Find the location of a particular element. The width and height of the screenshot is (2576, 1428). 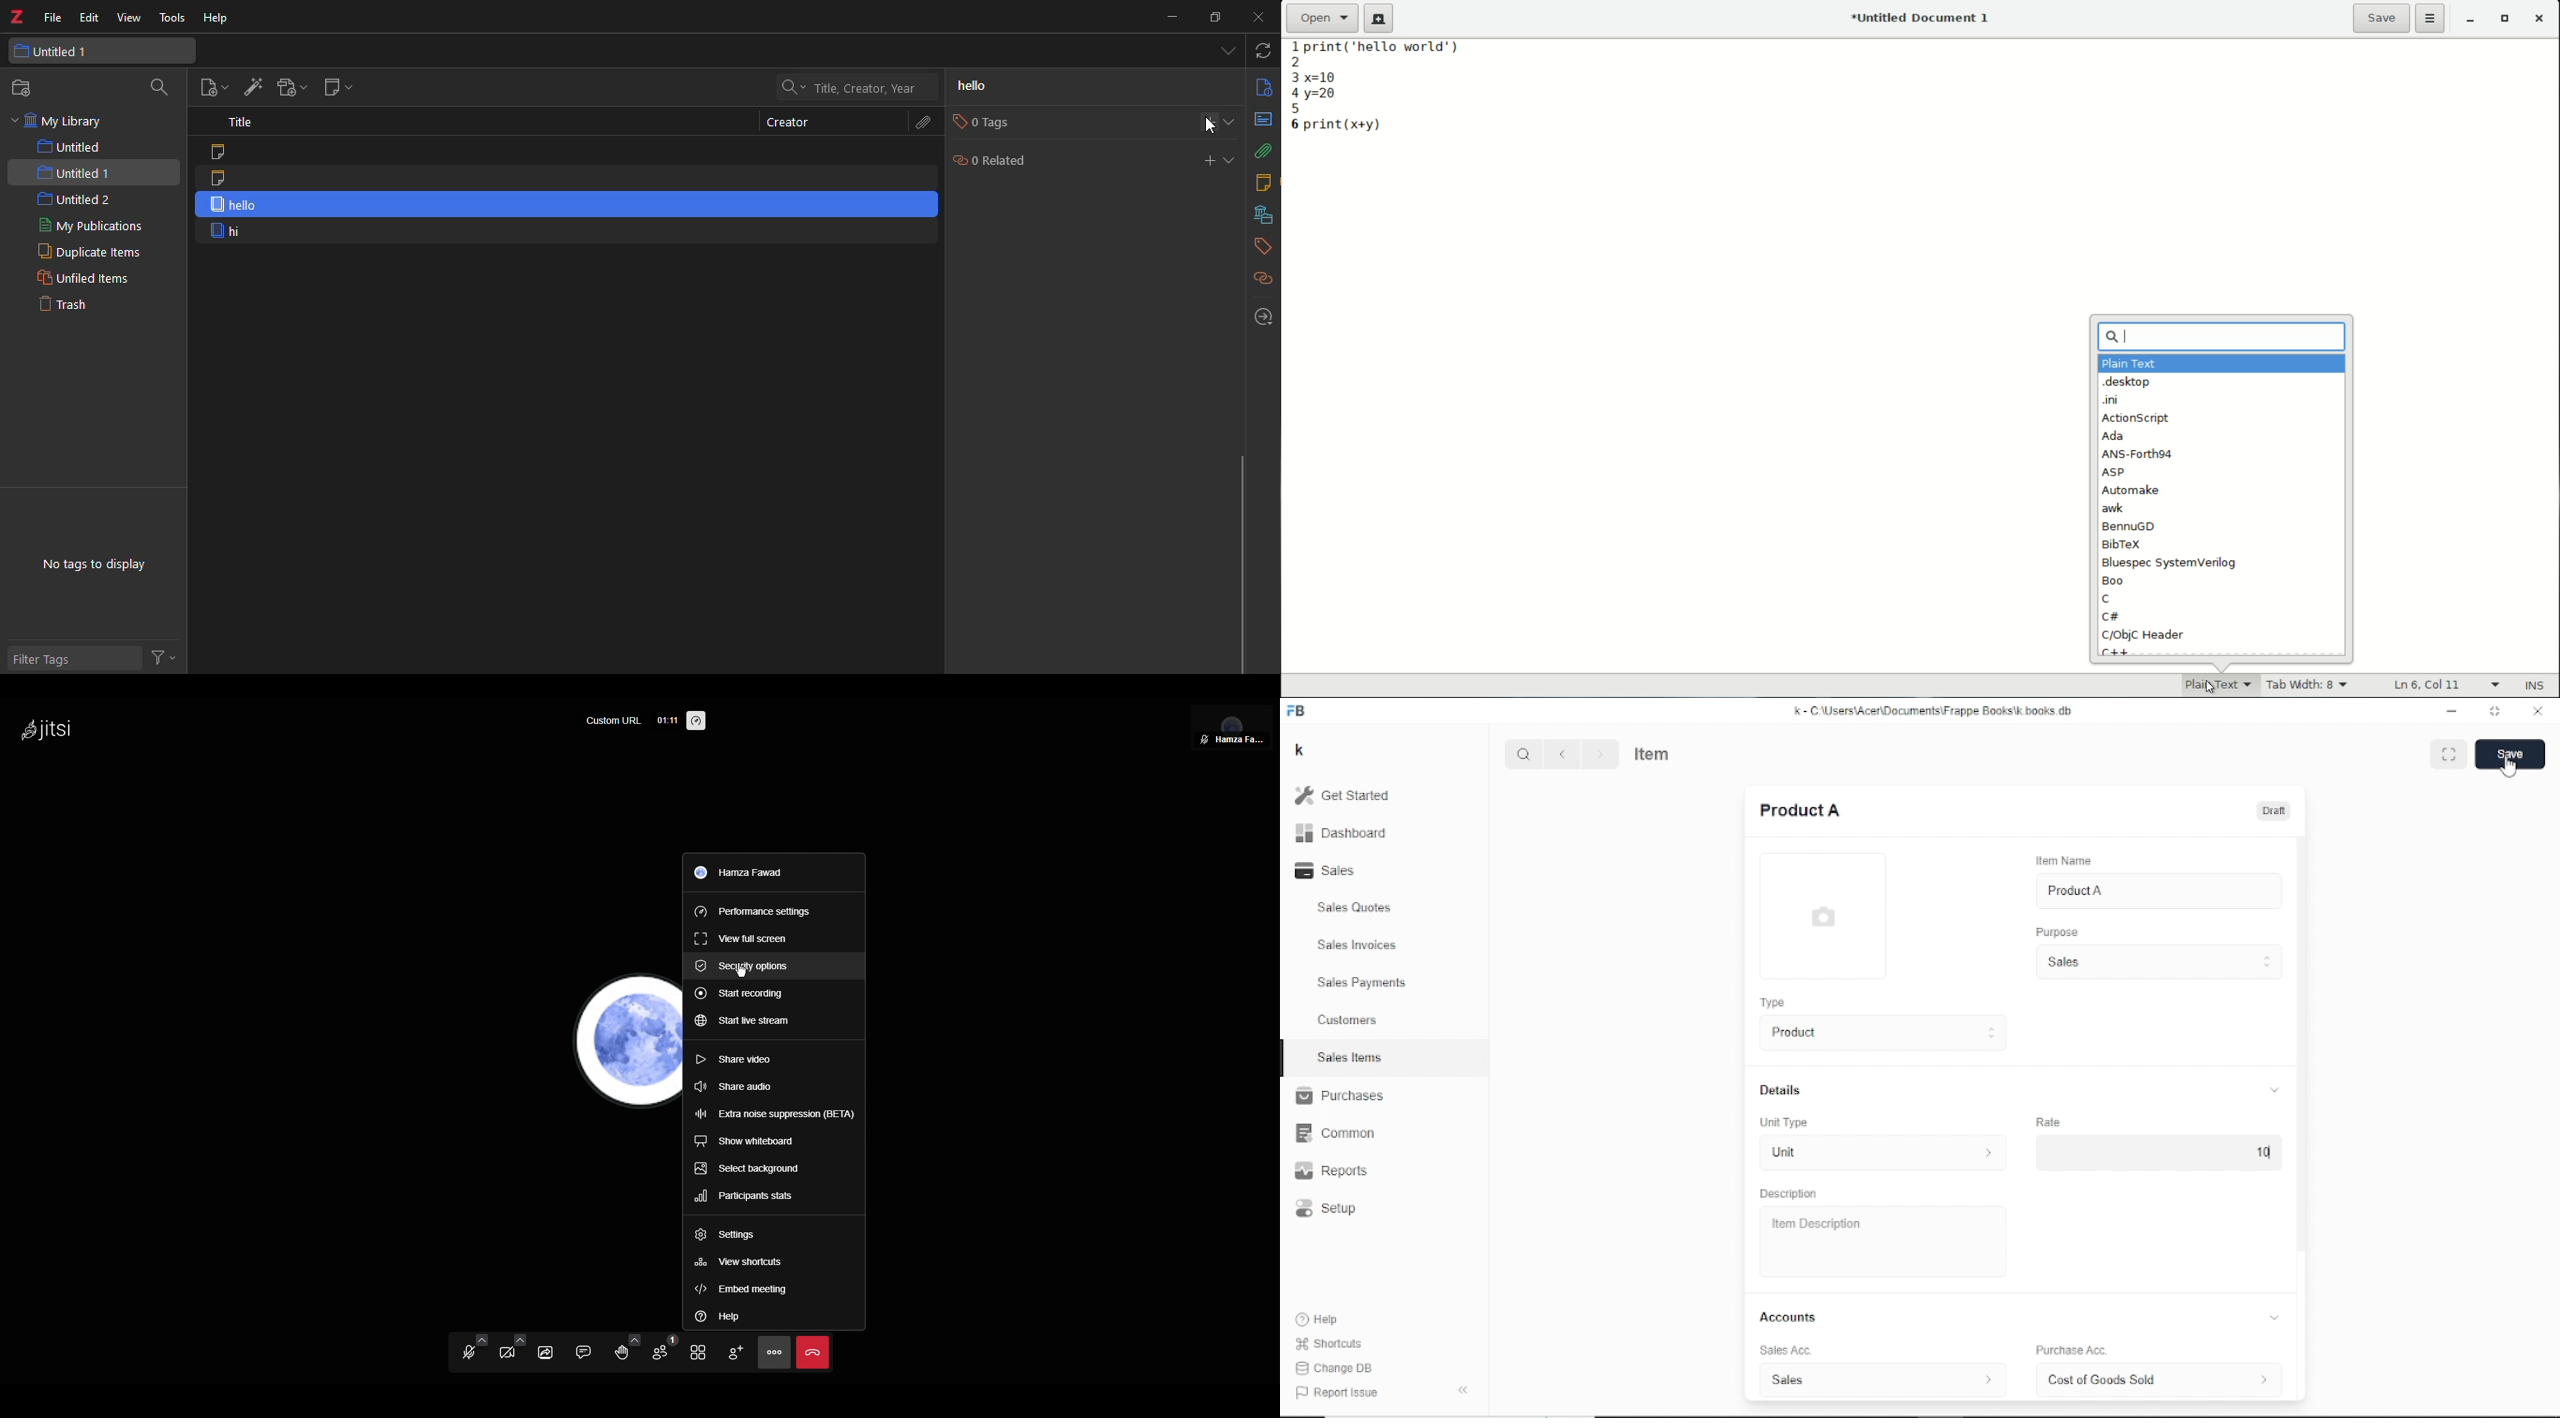

hello is located at coordinates (566, 204).